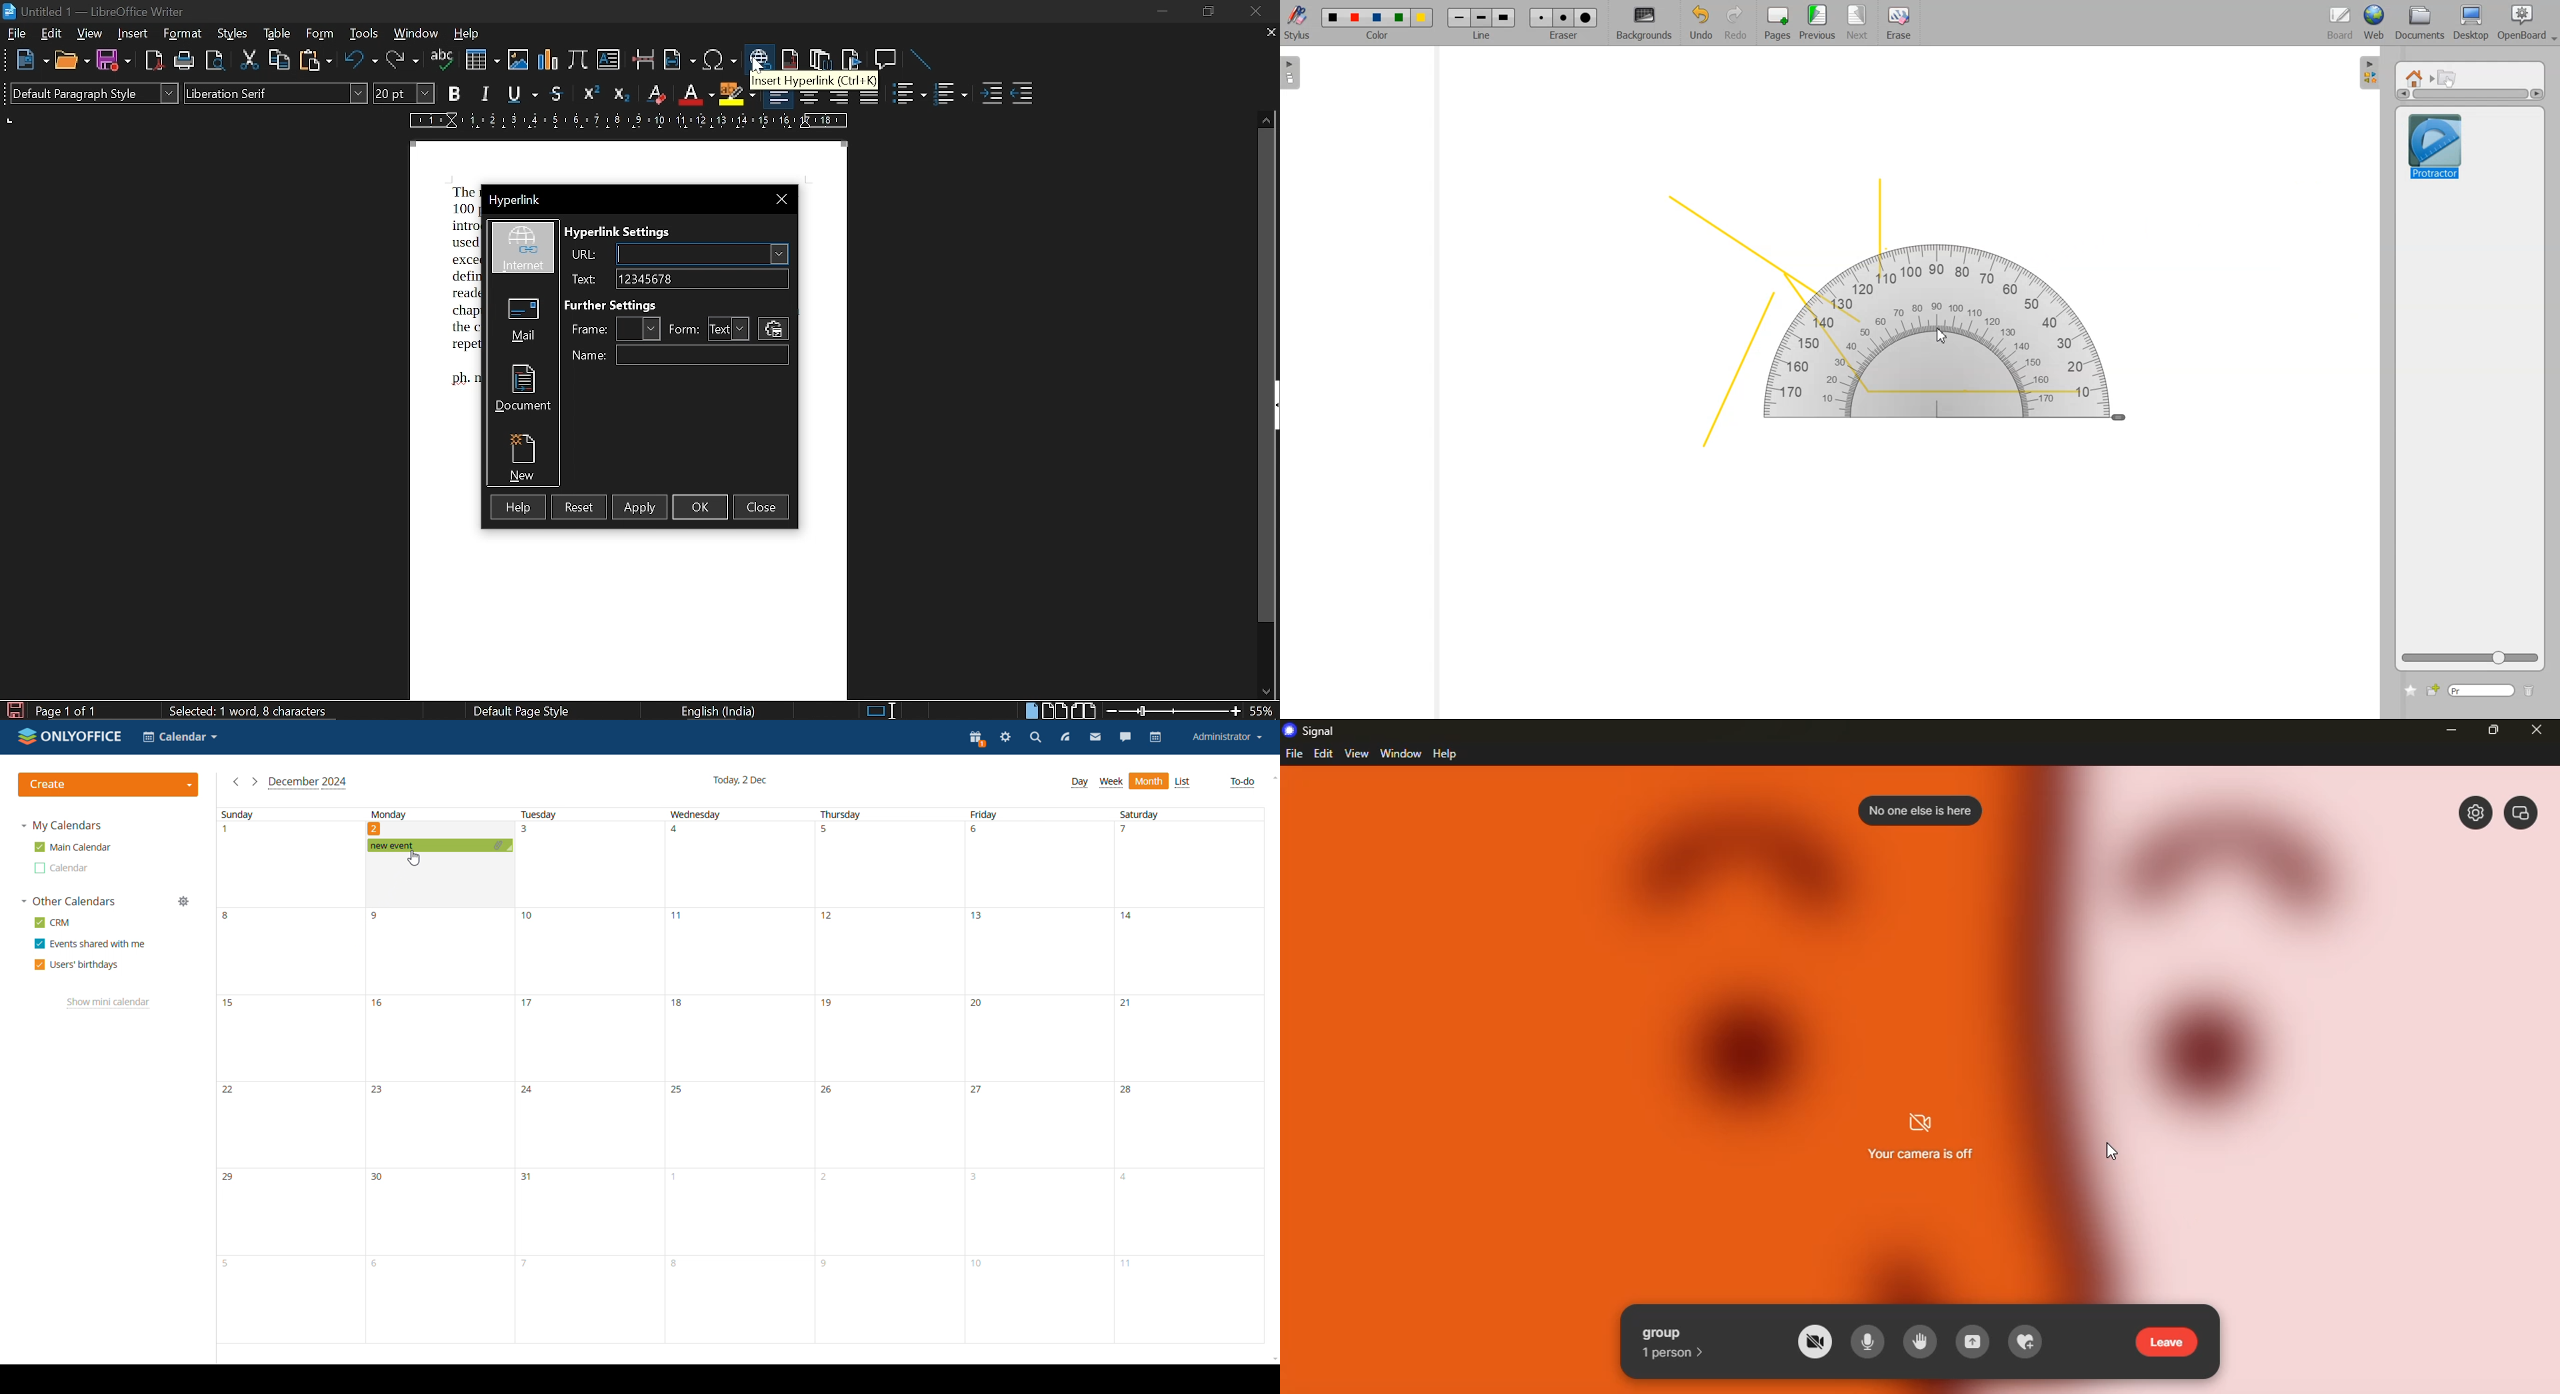 The width and height of the screenshot is (2576, 1400). What do you see at coordinates (1125, 737) in the screenshot?
I see `chat` at bounding box center [1125, 737].